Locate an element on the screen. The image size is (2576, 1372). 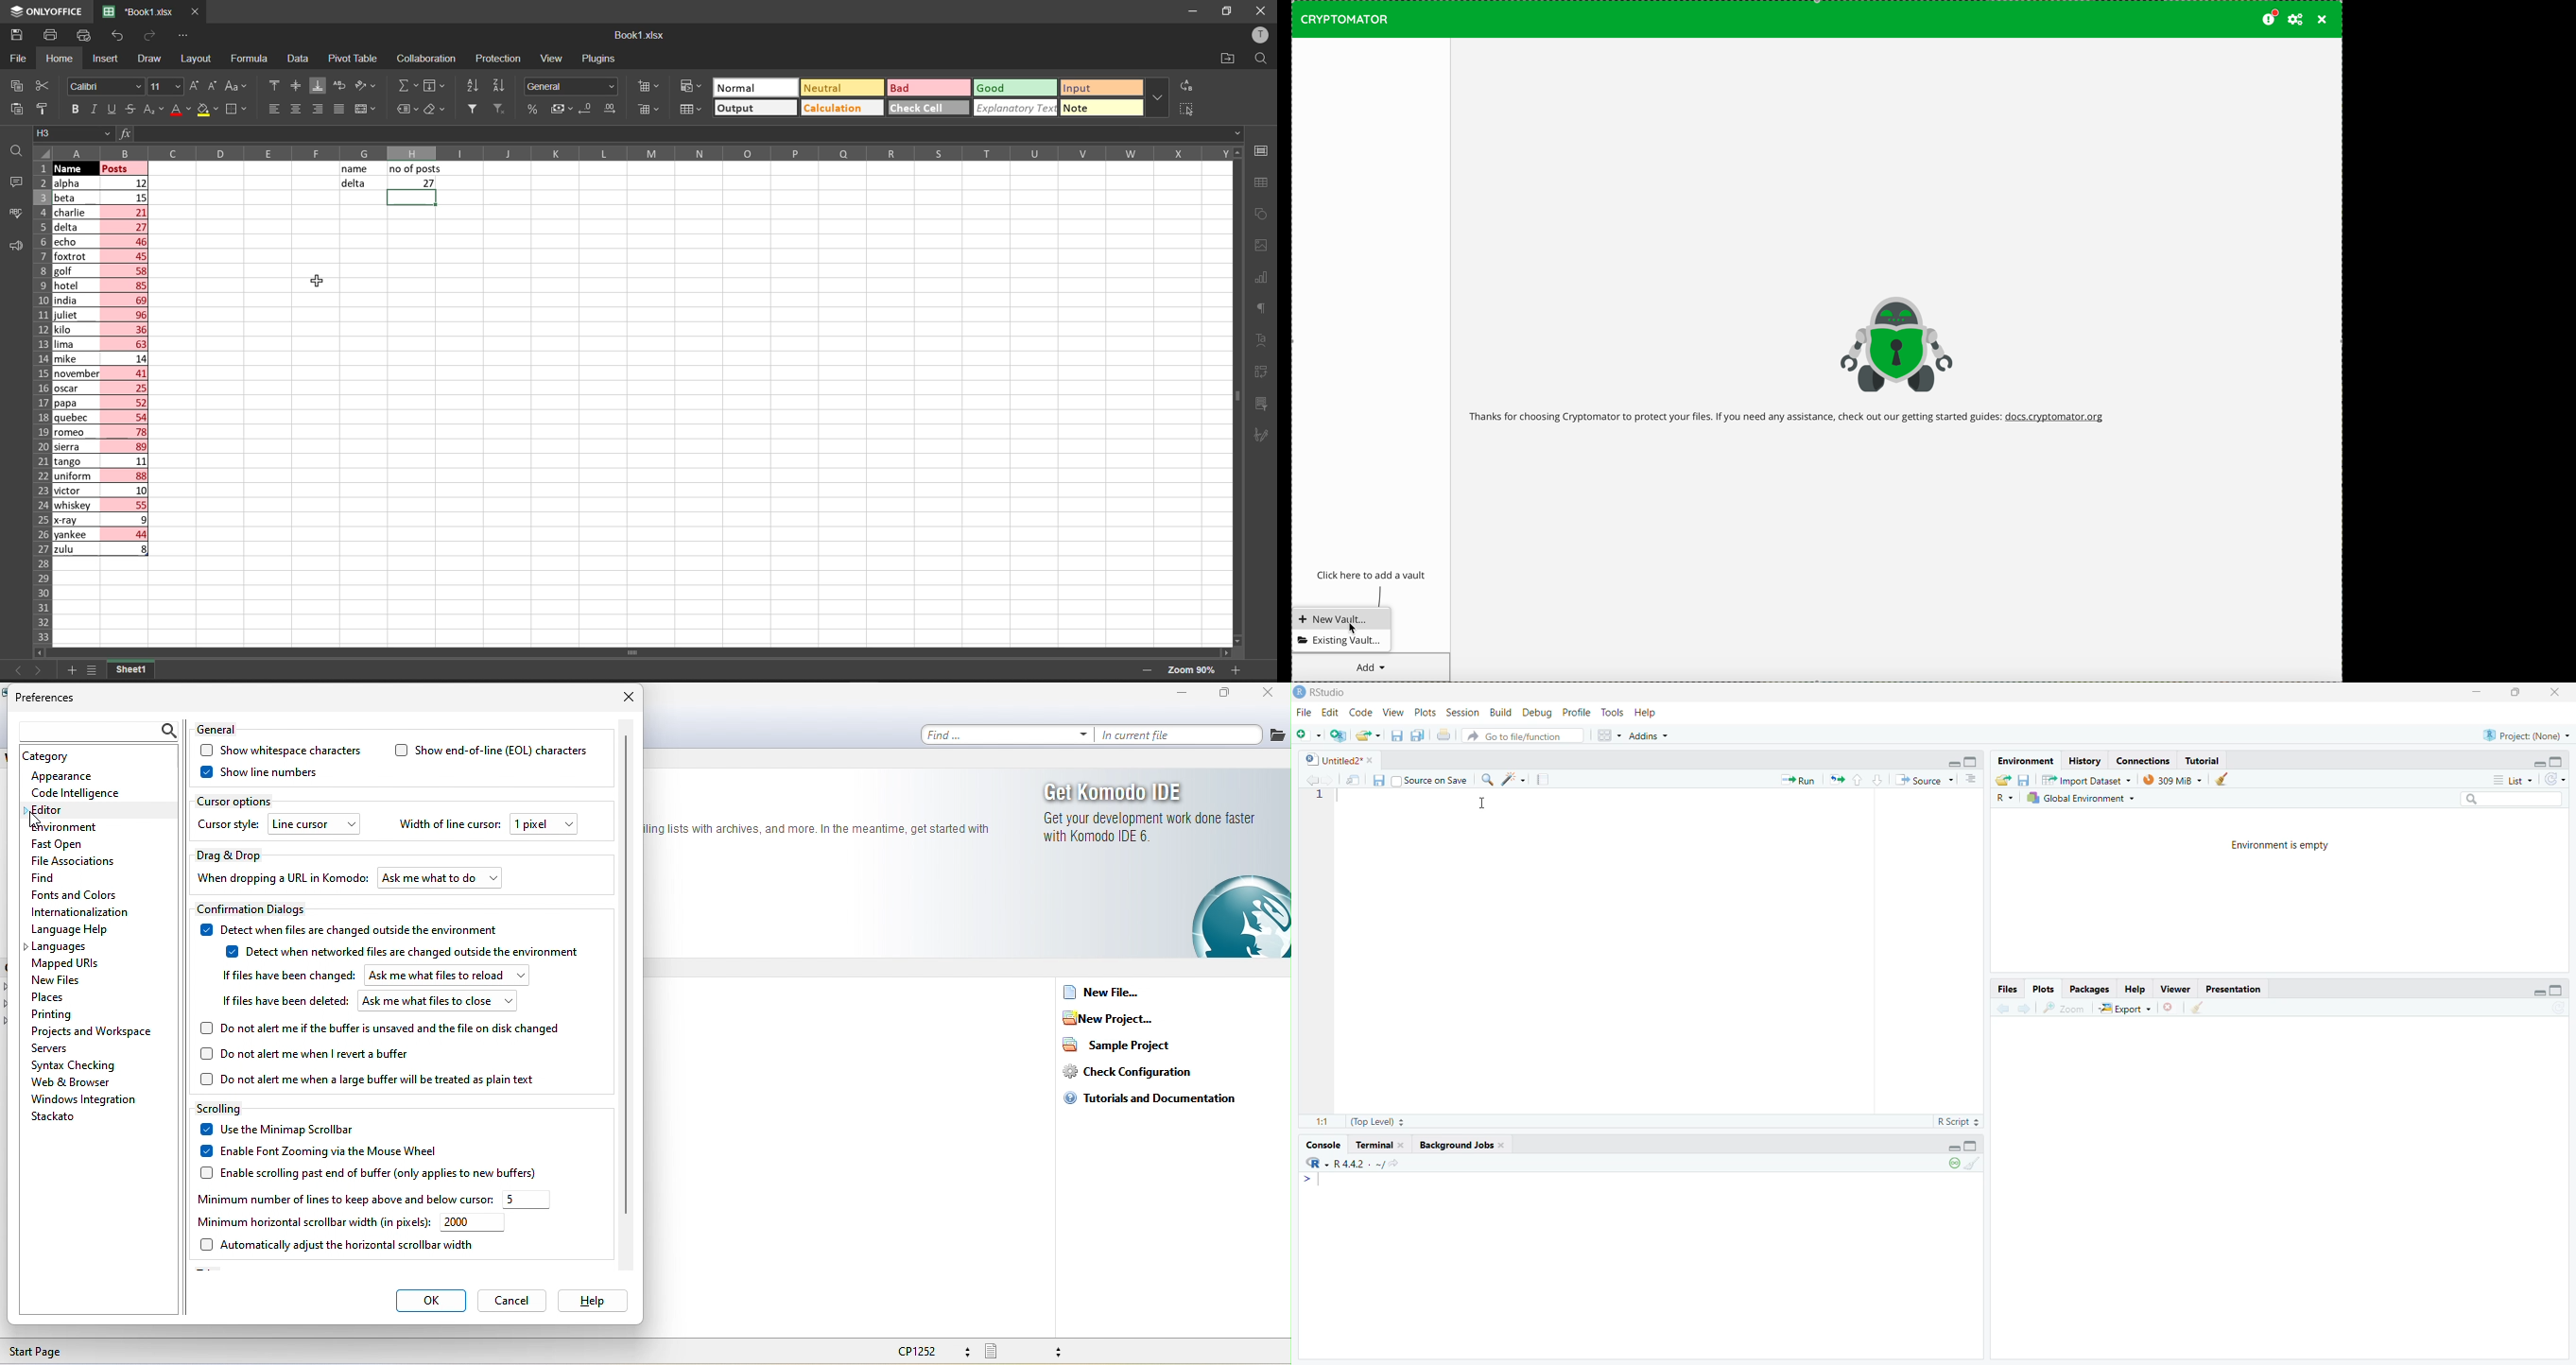
Project: (None) ~ is located at coordinates (2526, 735).